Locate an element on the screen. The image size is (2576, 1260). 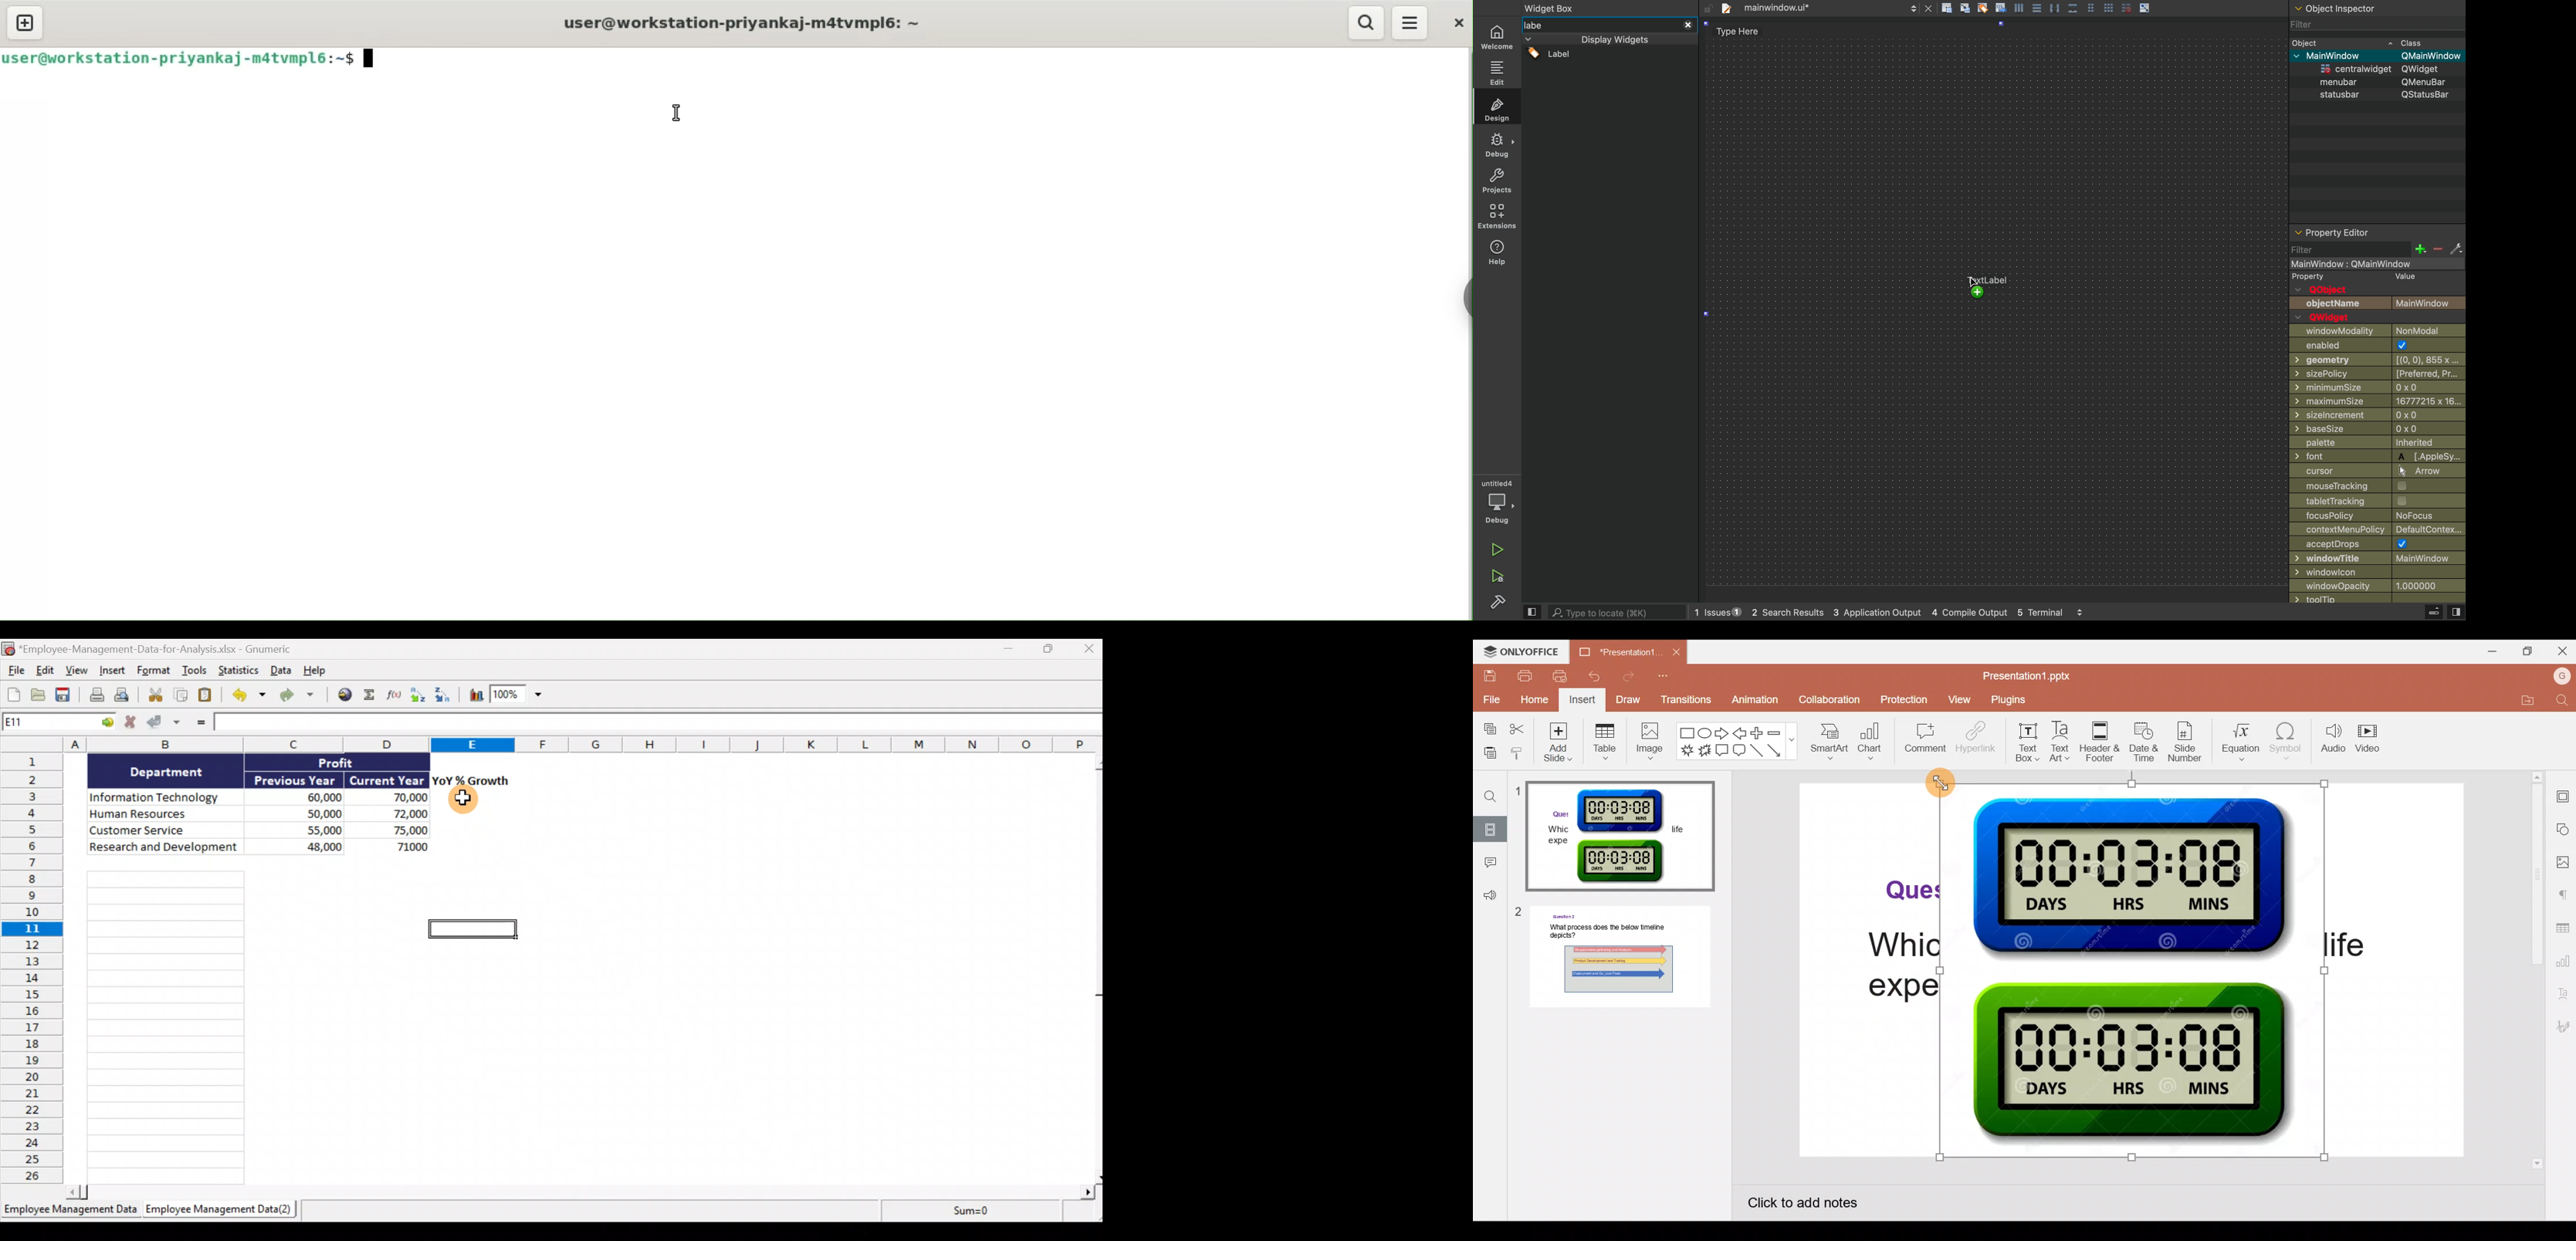
Presentation1.pptx is located at coordinates (2027, 674).